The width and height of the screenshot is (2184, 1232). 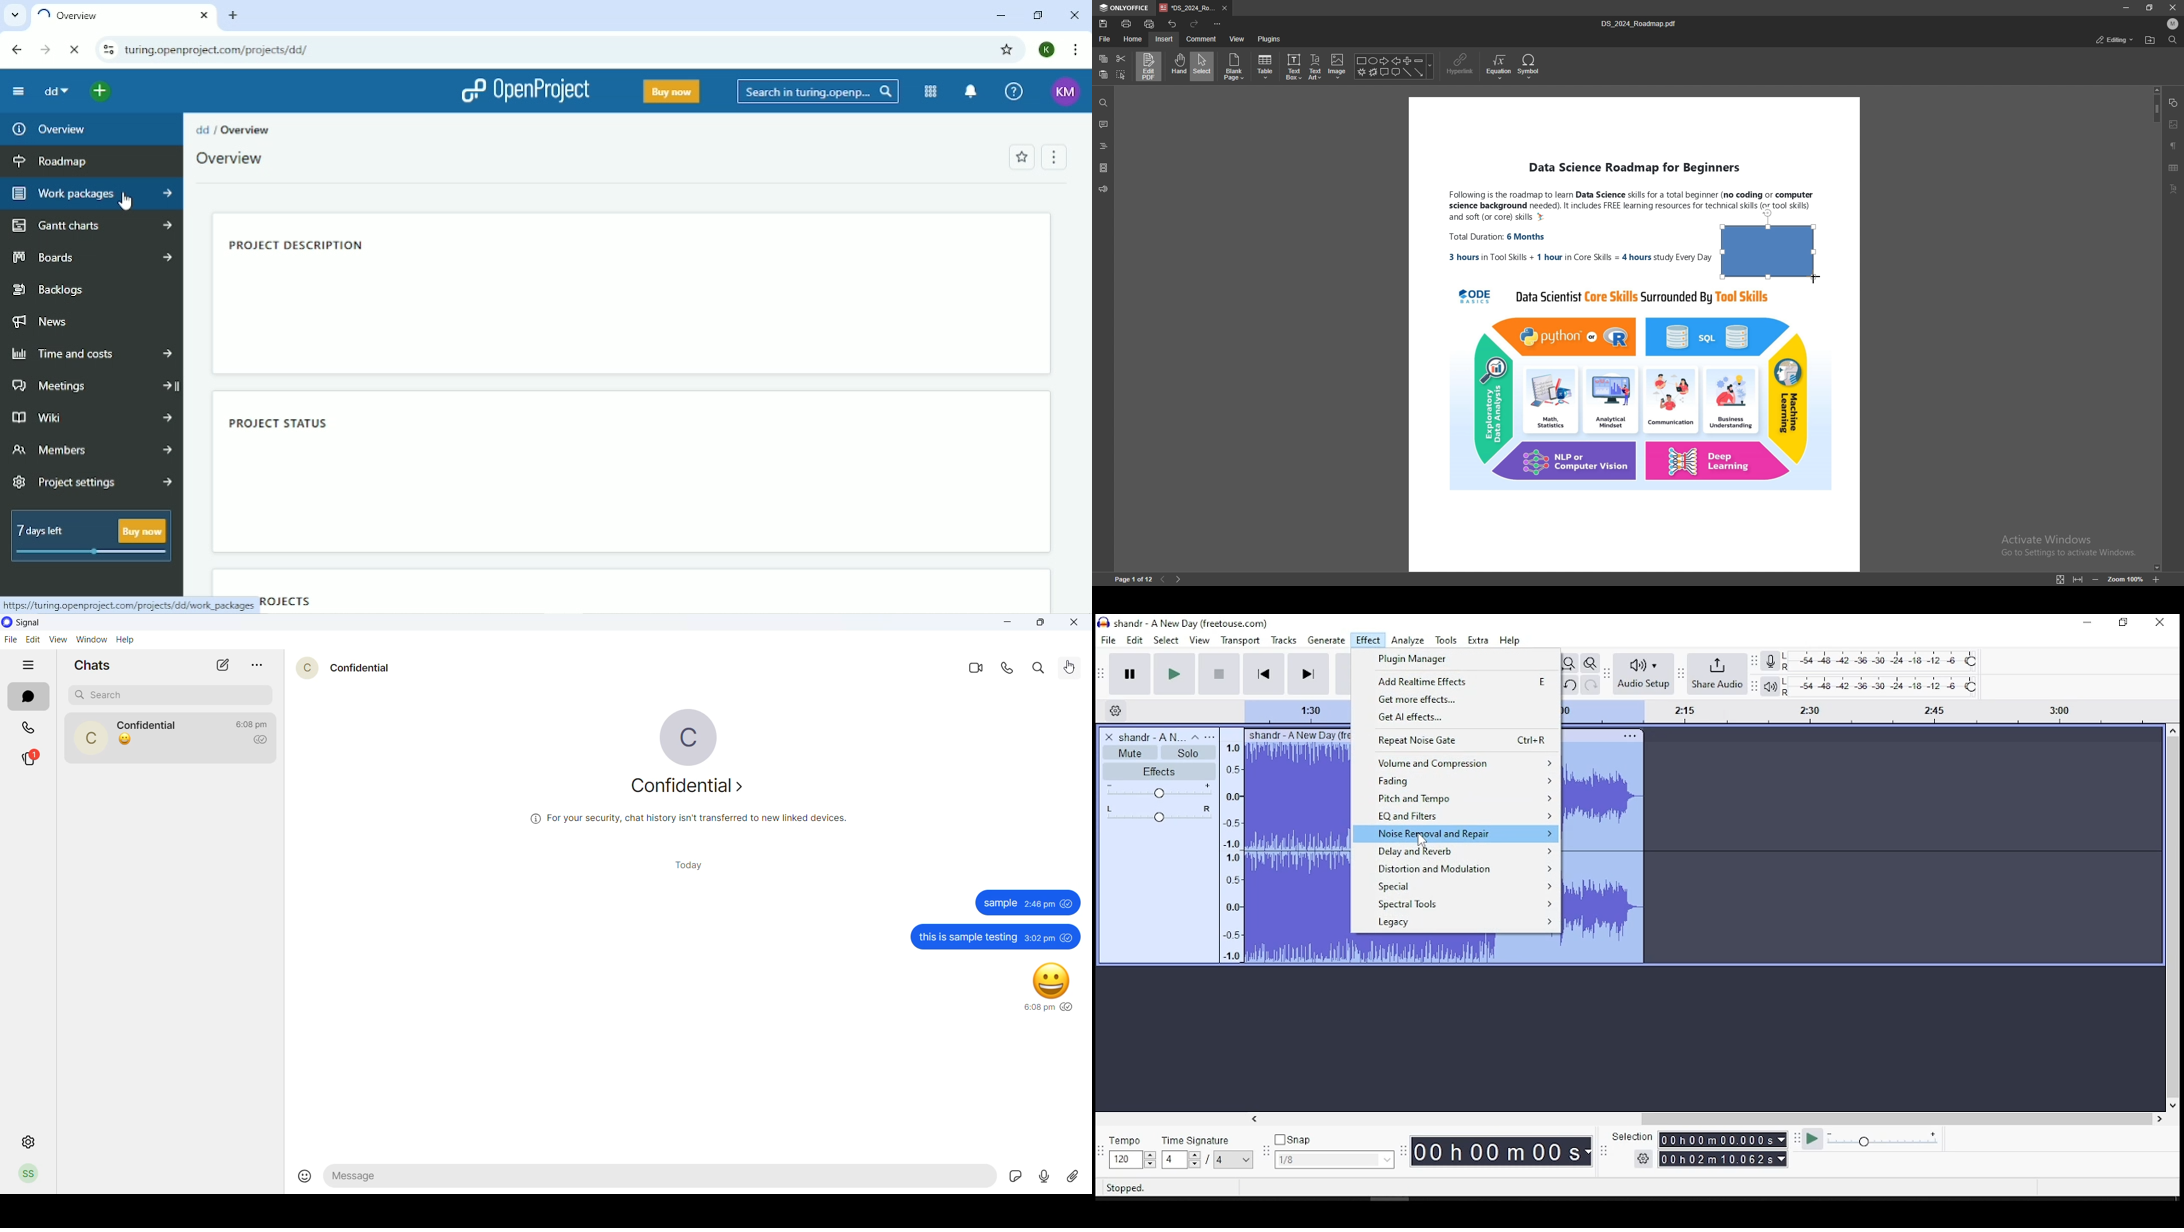 What do you see at coordinates (1457, 718) in the screenshot?
I see `get ai effects` at bounding box center [1457, 718].